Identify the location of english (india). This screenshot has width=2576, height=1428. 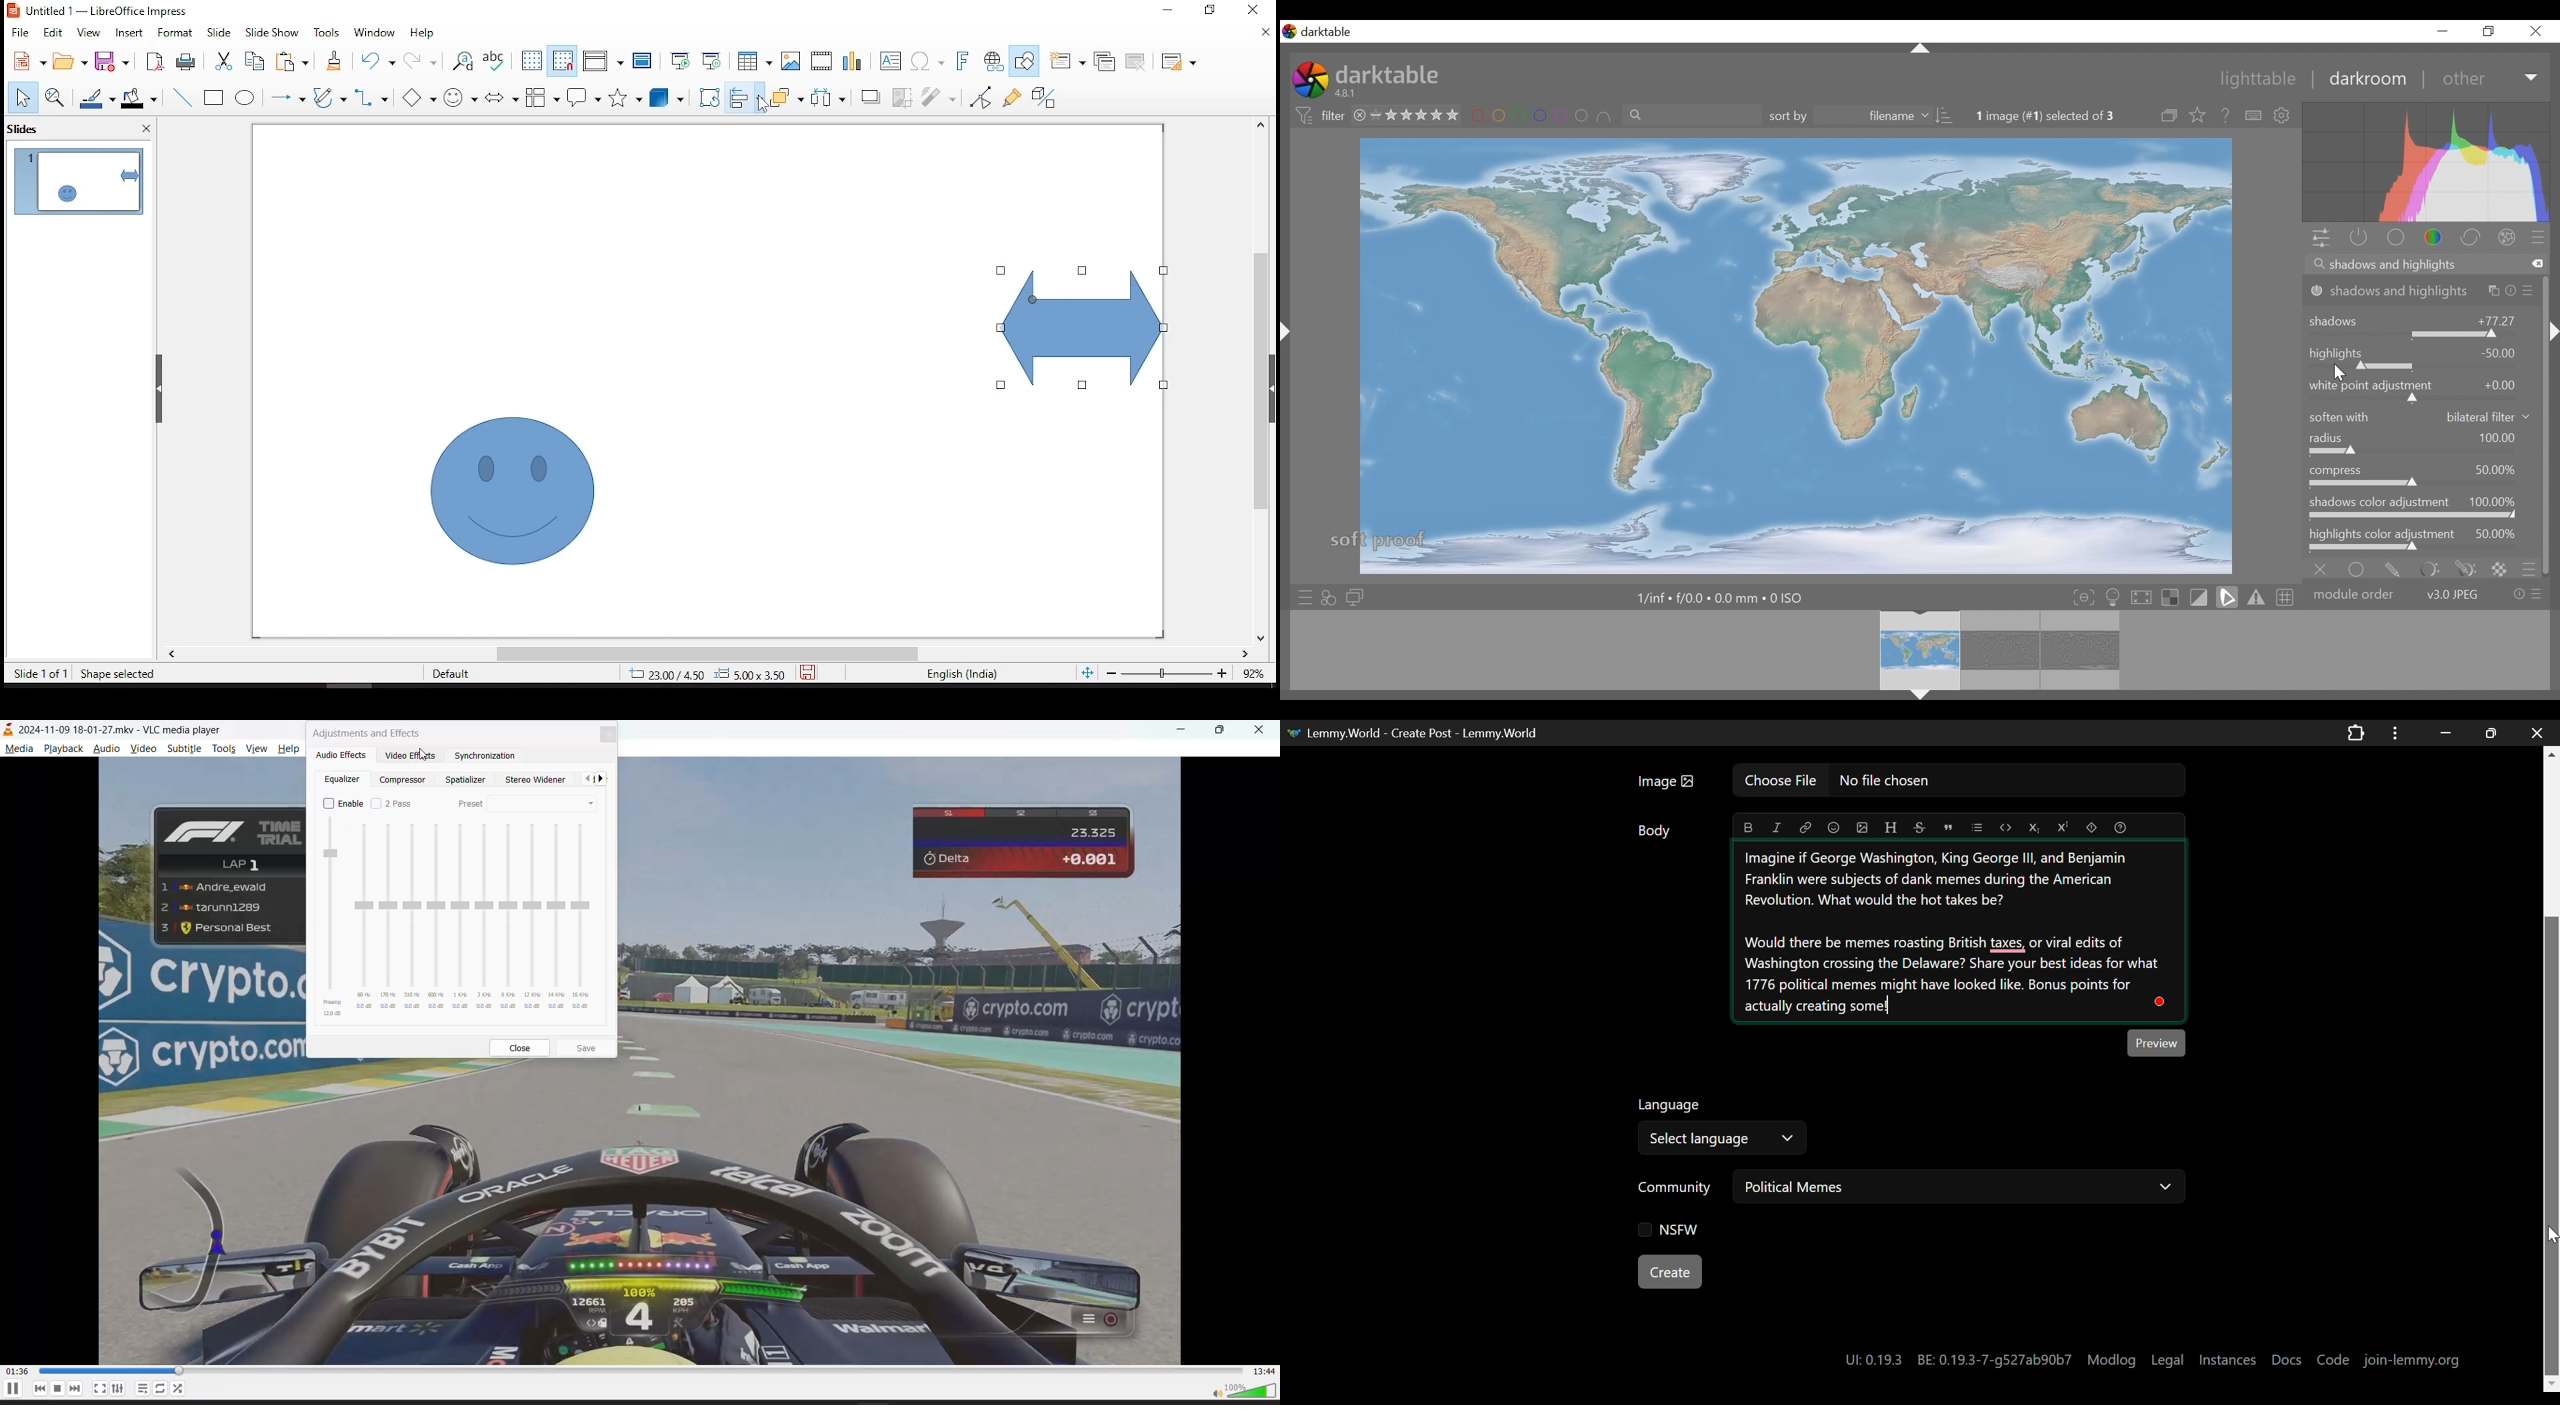
(962, 675).